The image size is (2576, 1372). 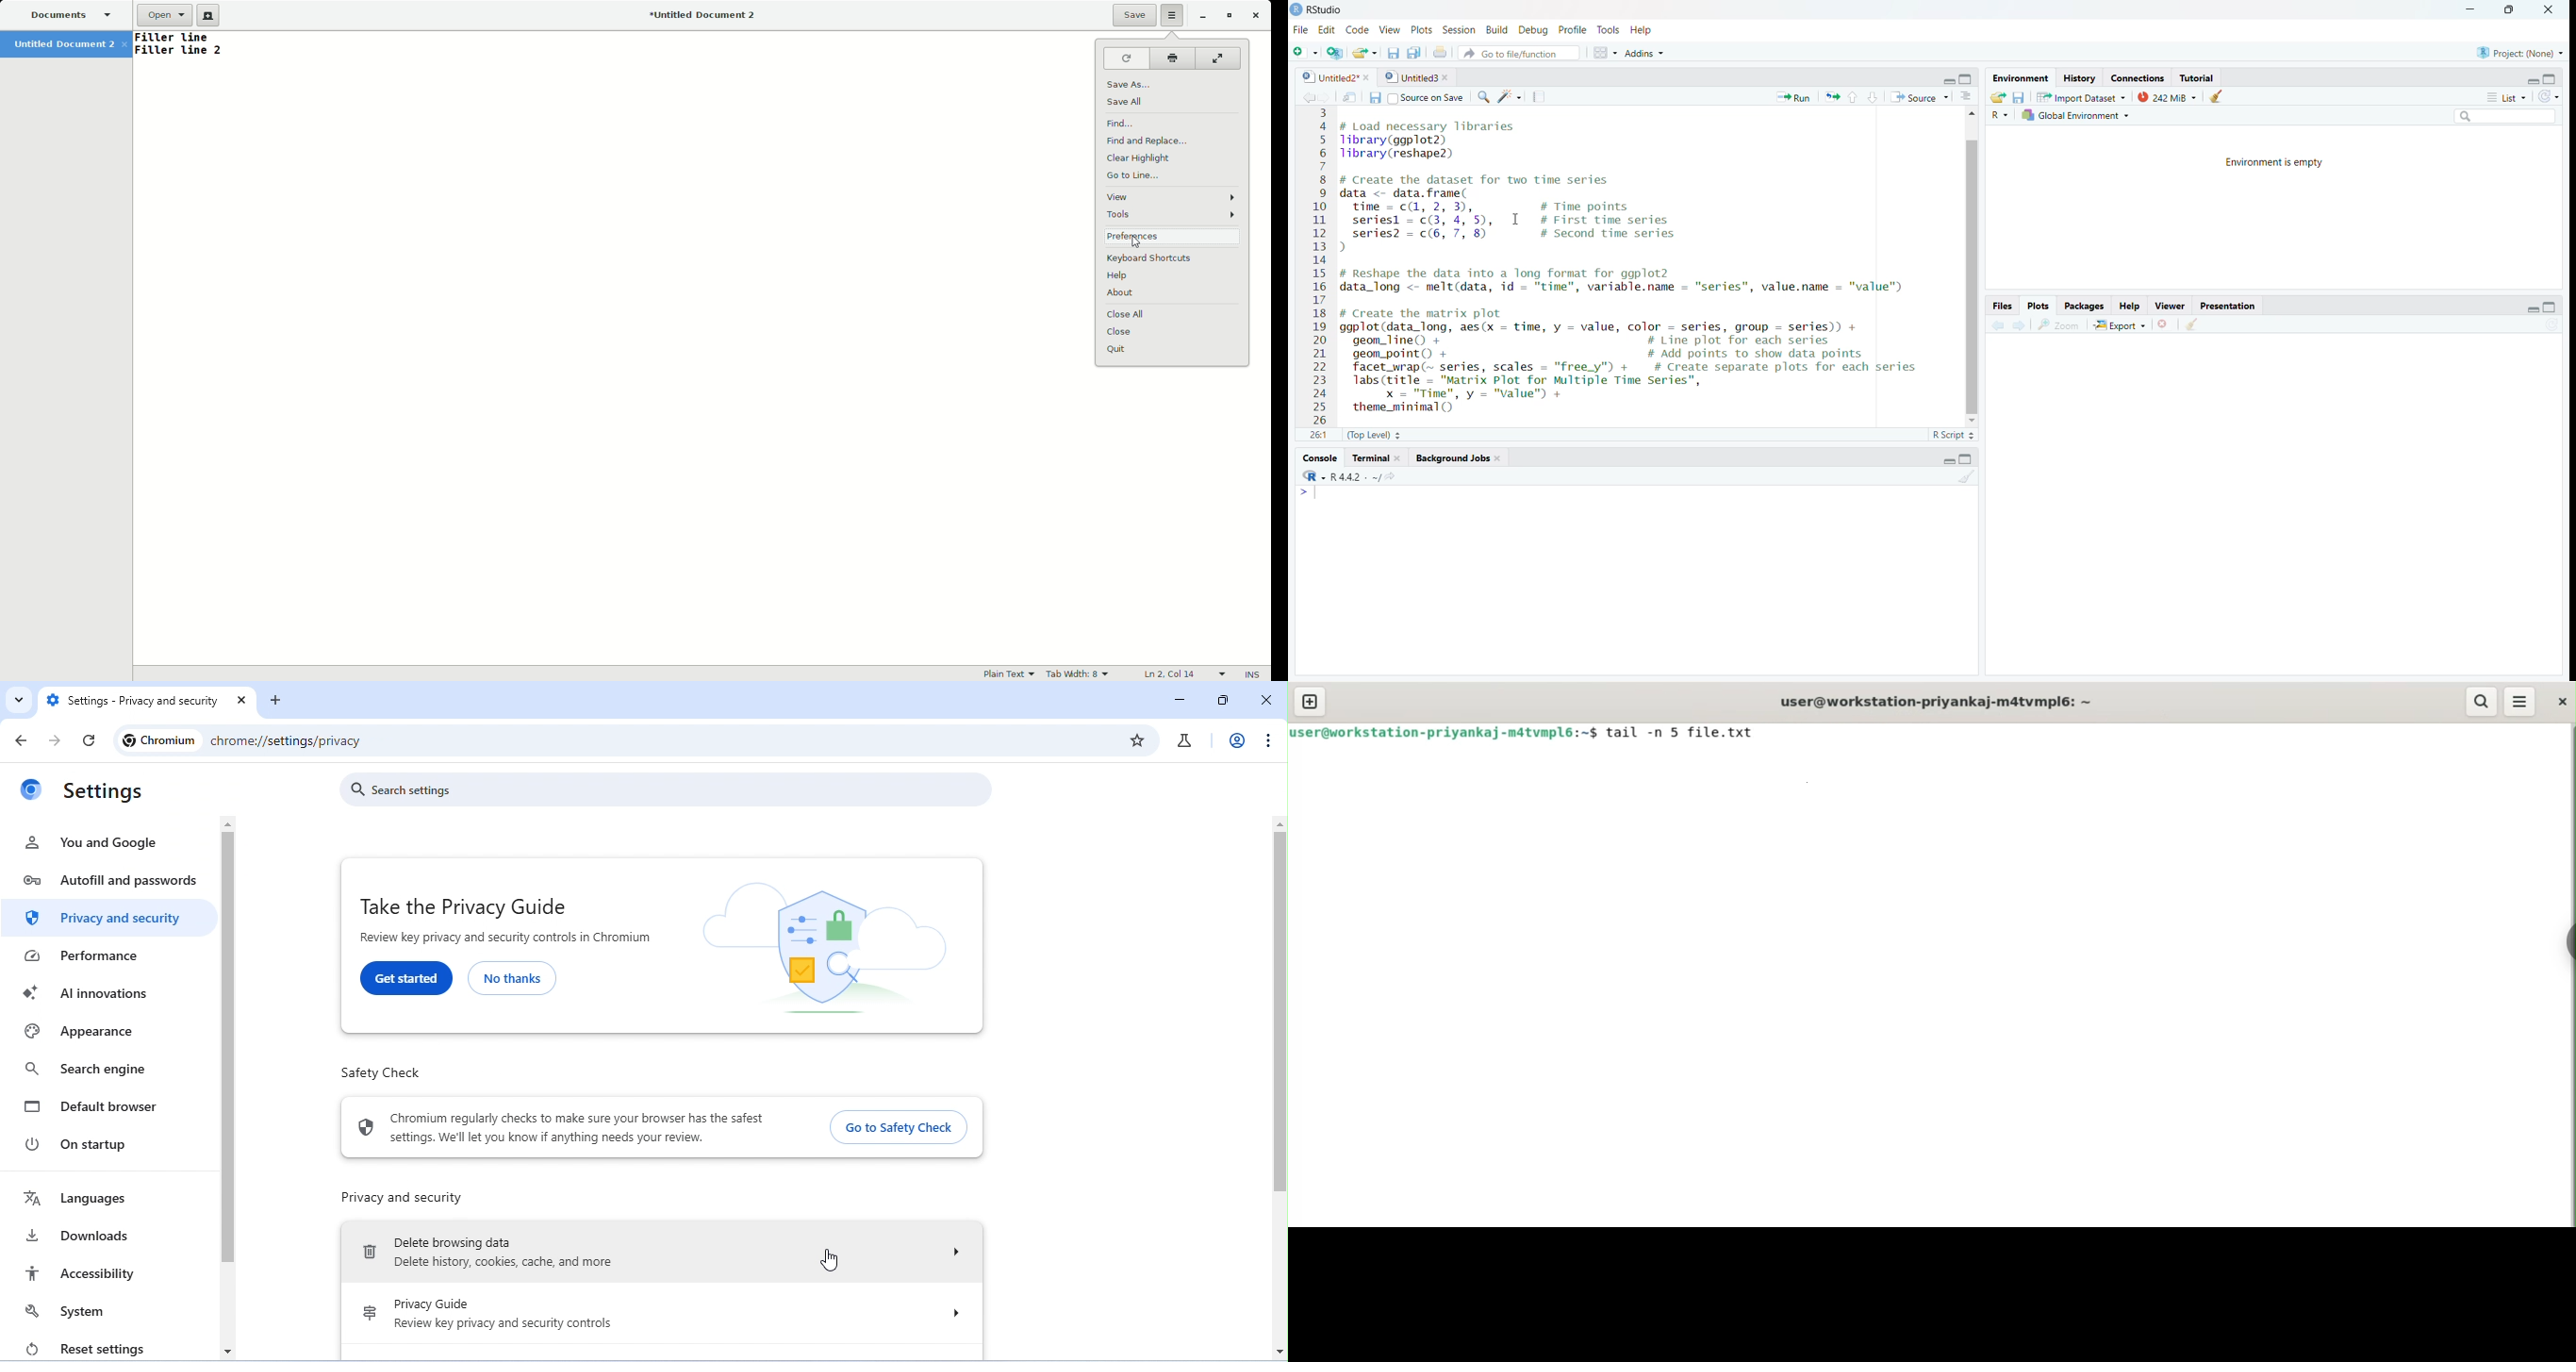 I want to click on Packages, so click(x=2083, y=306).